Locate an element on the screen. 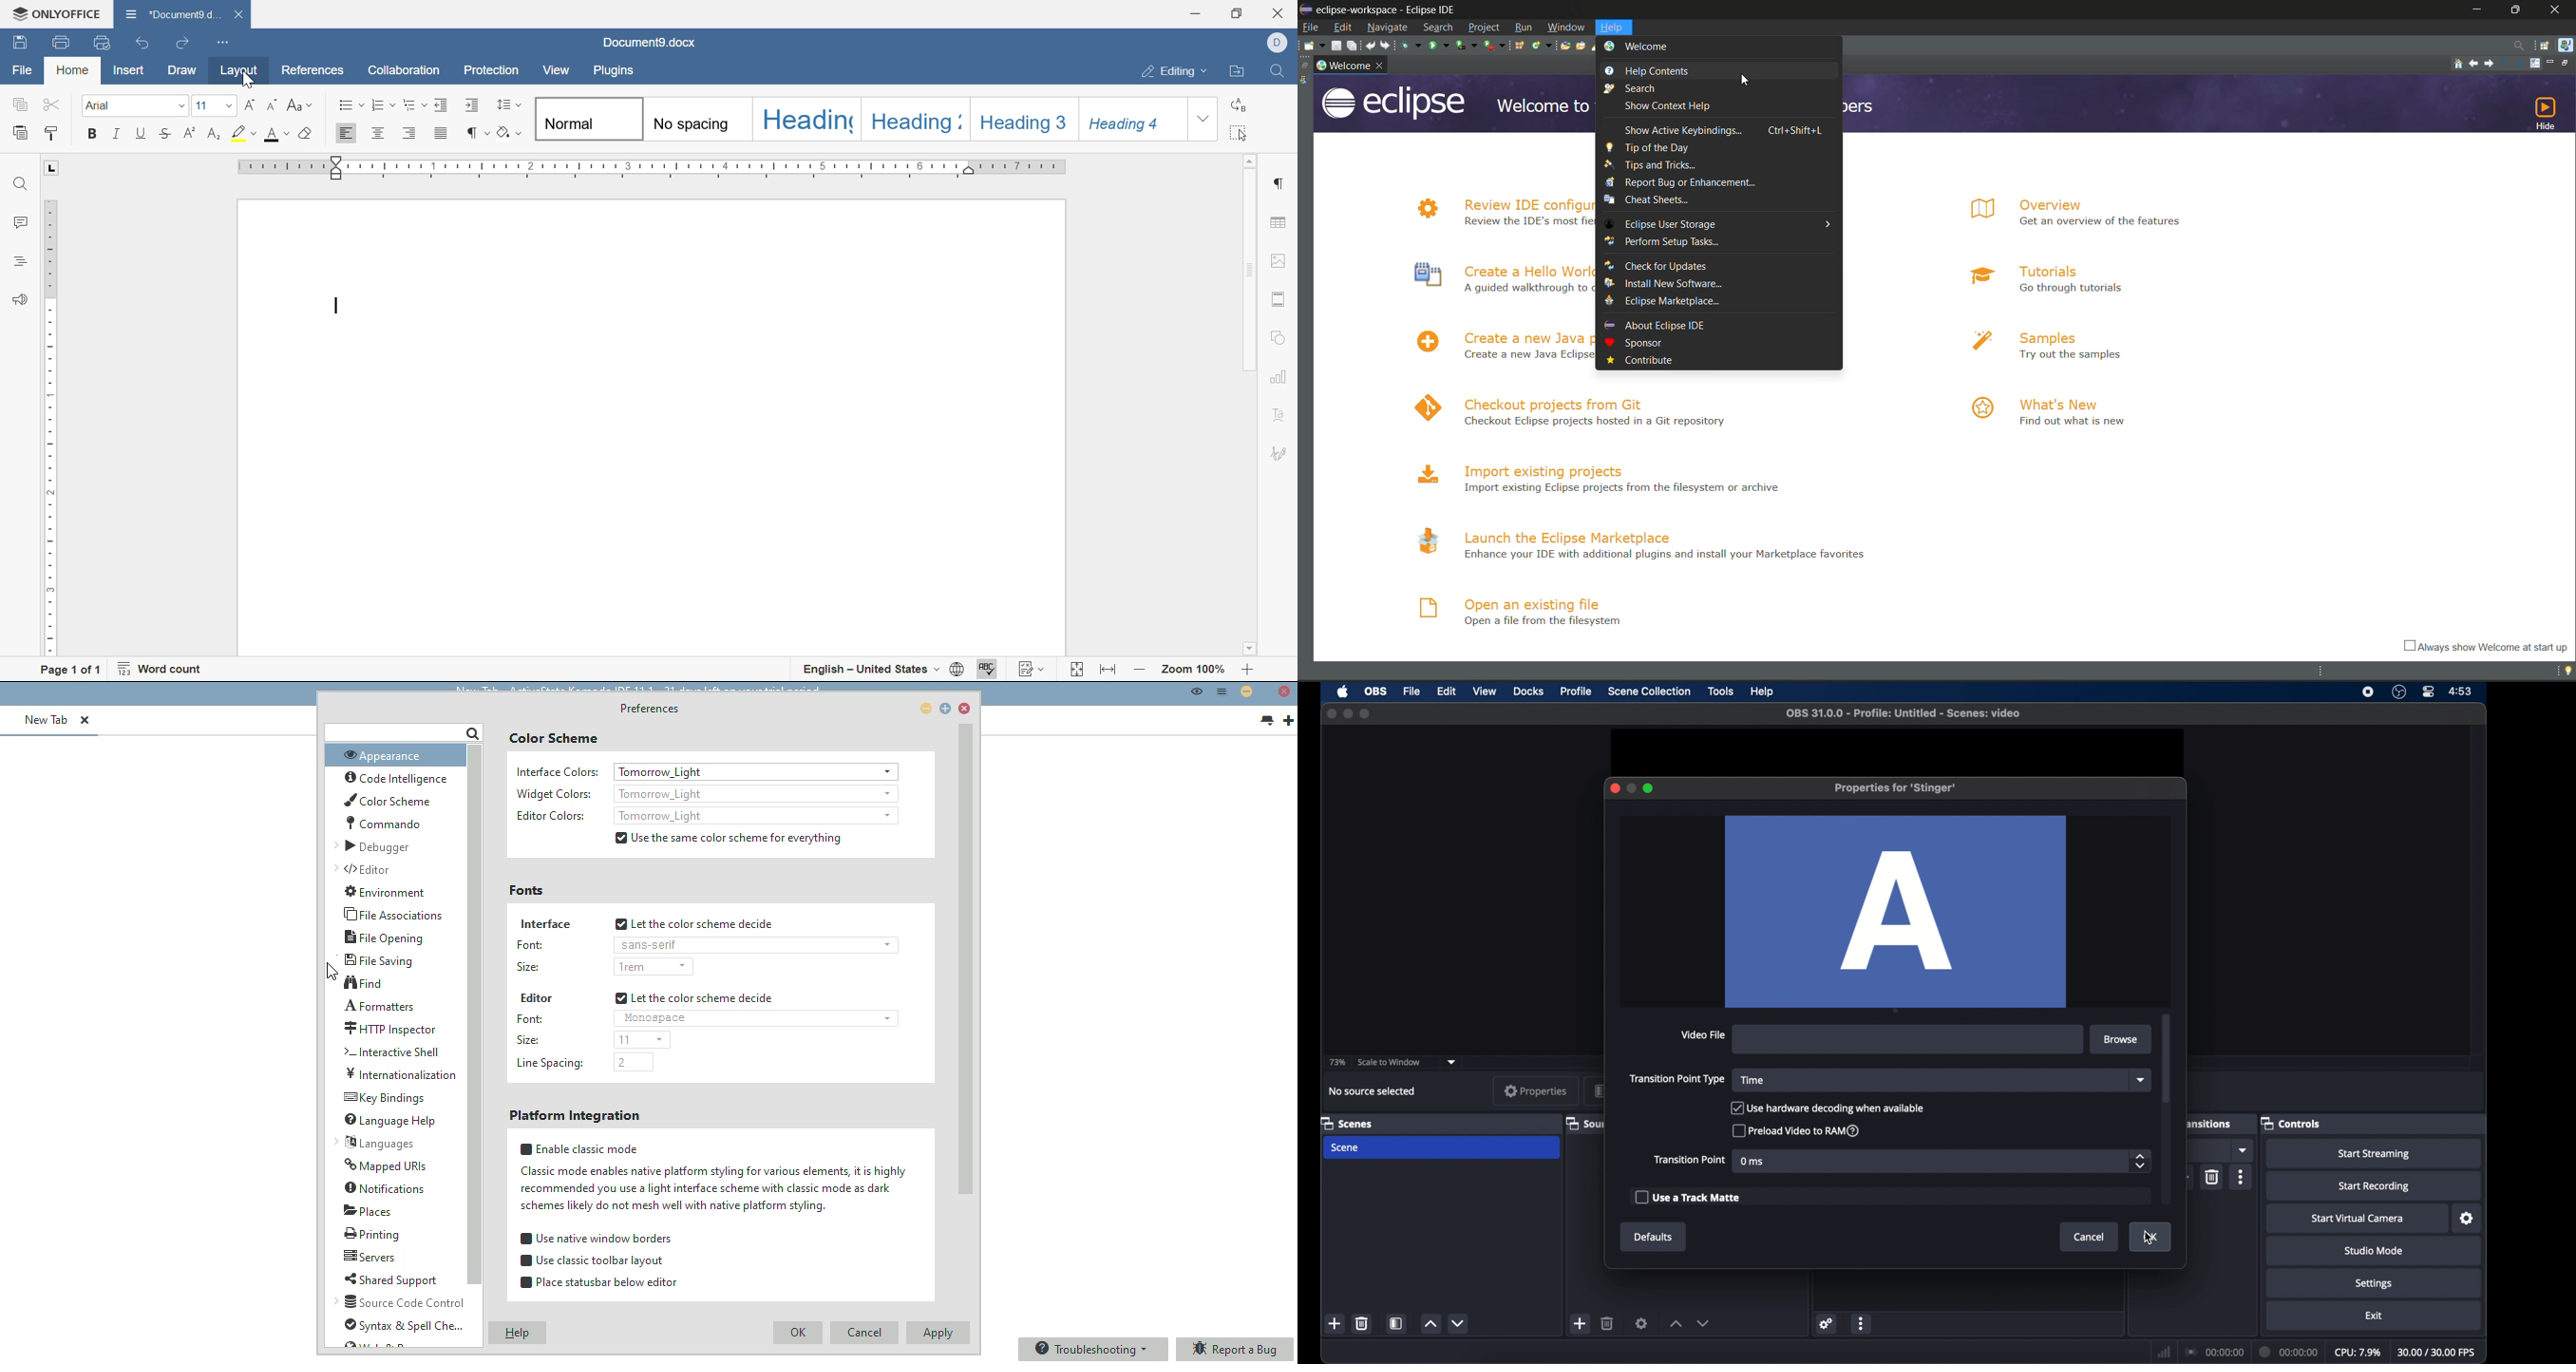 This screenshot has height=1372, width=2576. copy is located at coordinates (21, 103).